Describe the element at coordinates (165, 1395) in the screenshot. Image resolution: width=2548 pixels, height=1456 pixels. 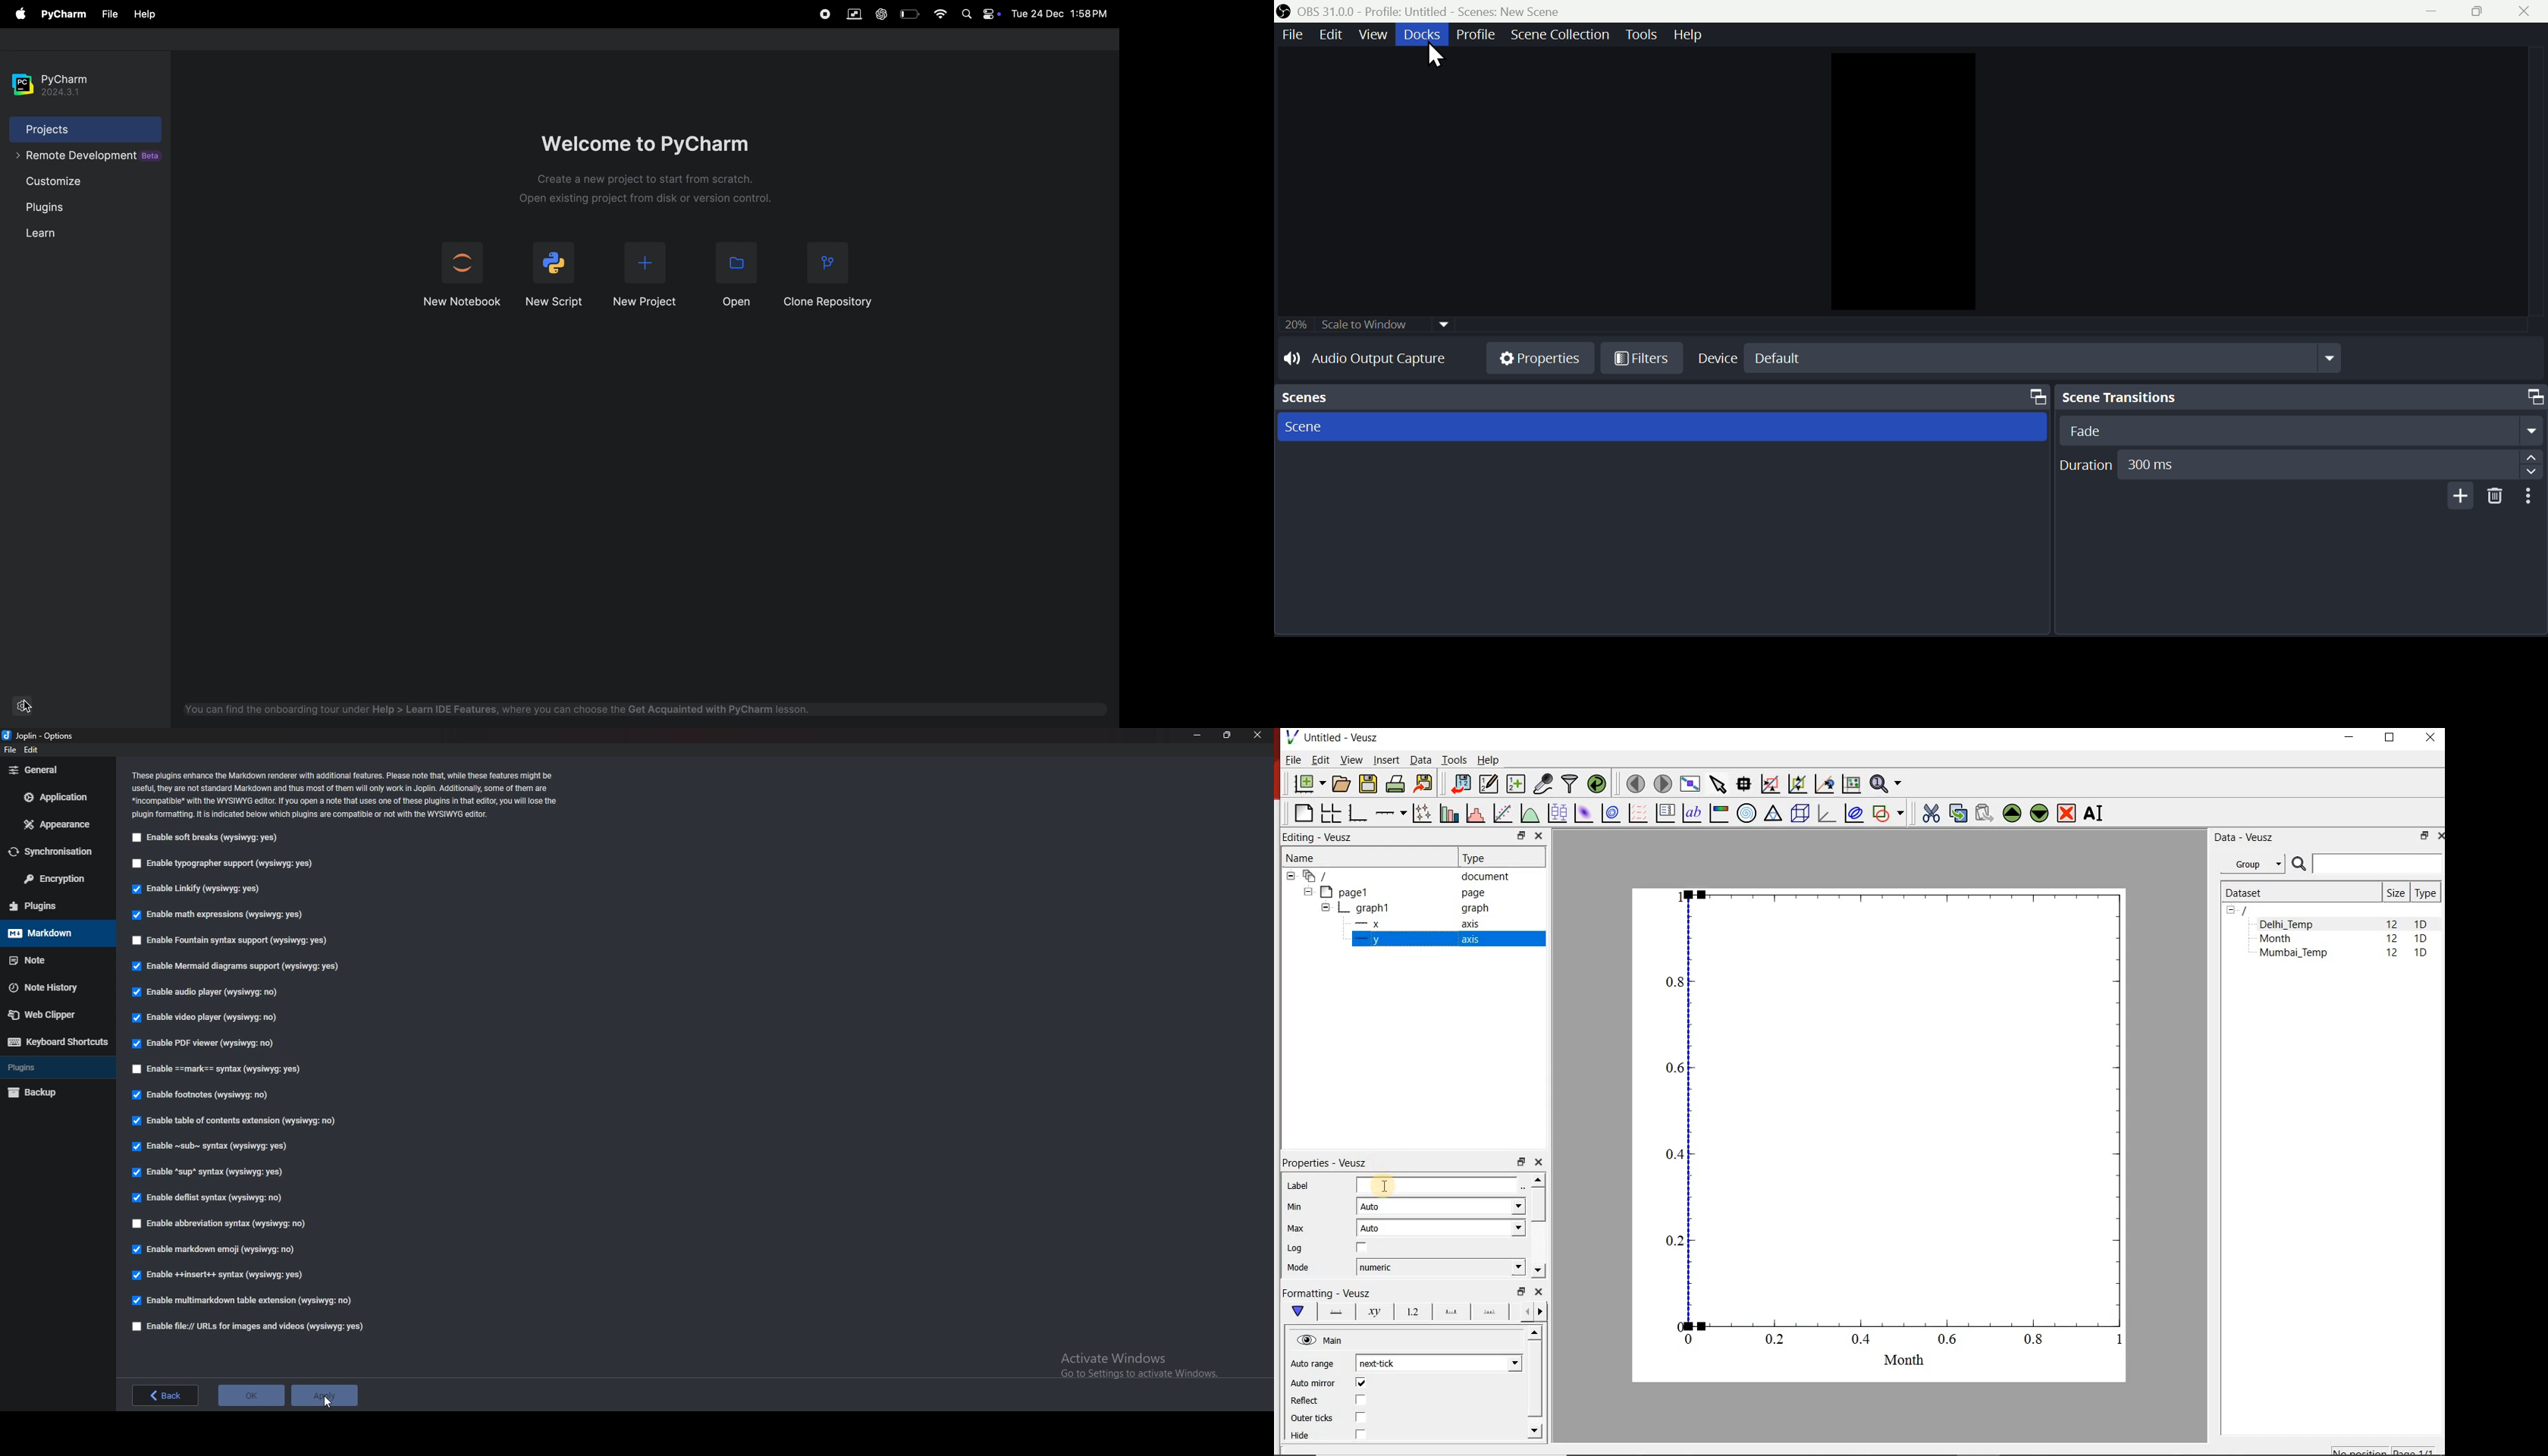
I see `back` at that location.